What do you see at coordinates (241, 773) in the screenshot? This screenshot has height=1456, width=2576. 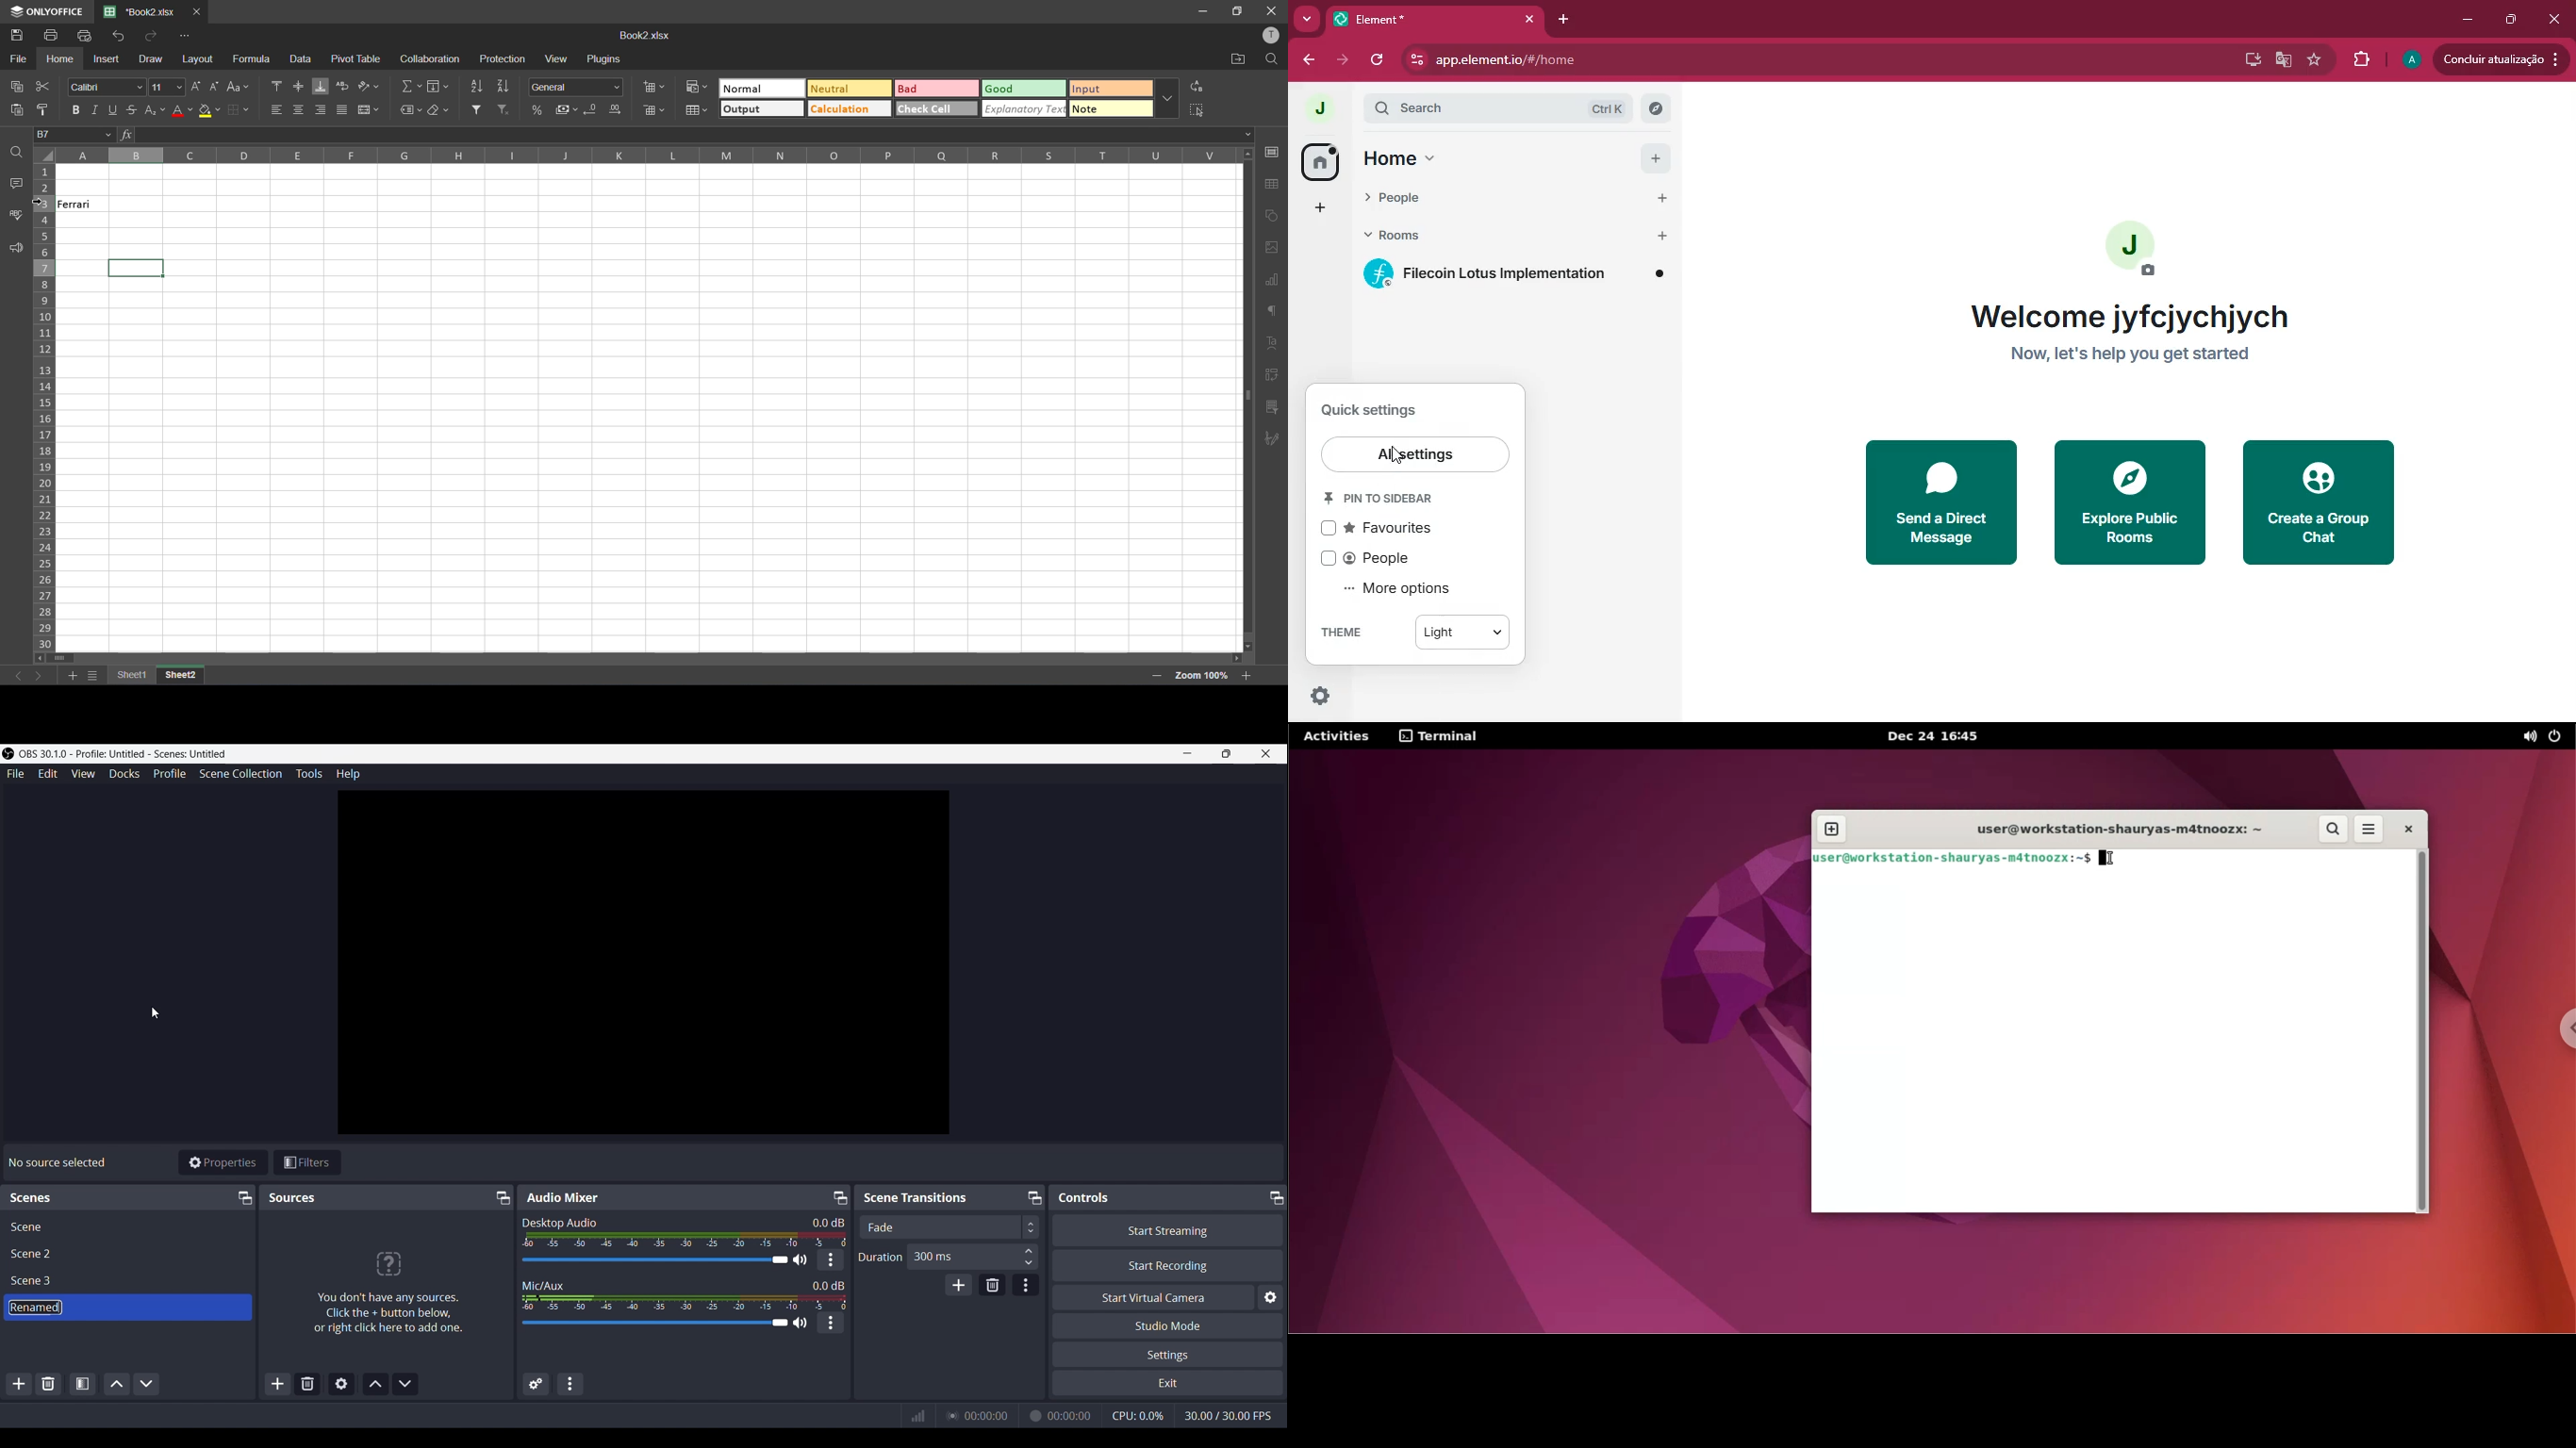 I see `Scene Collection` at bounding box center [241, 773].